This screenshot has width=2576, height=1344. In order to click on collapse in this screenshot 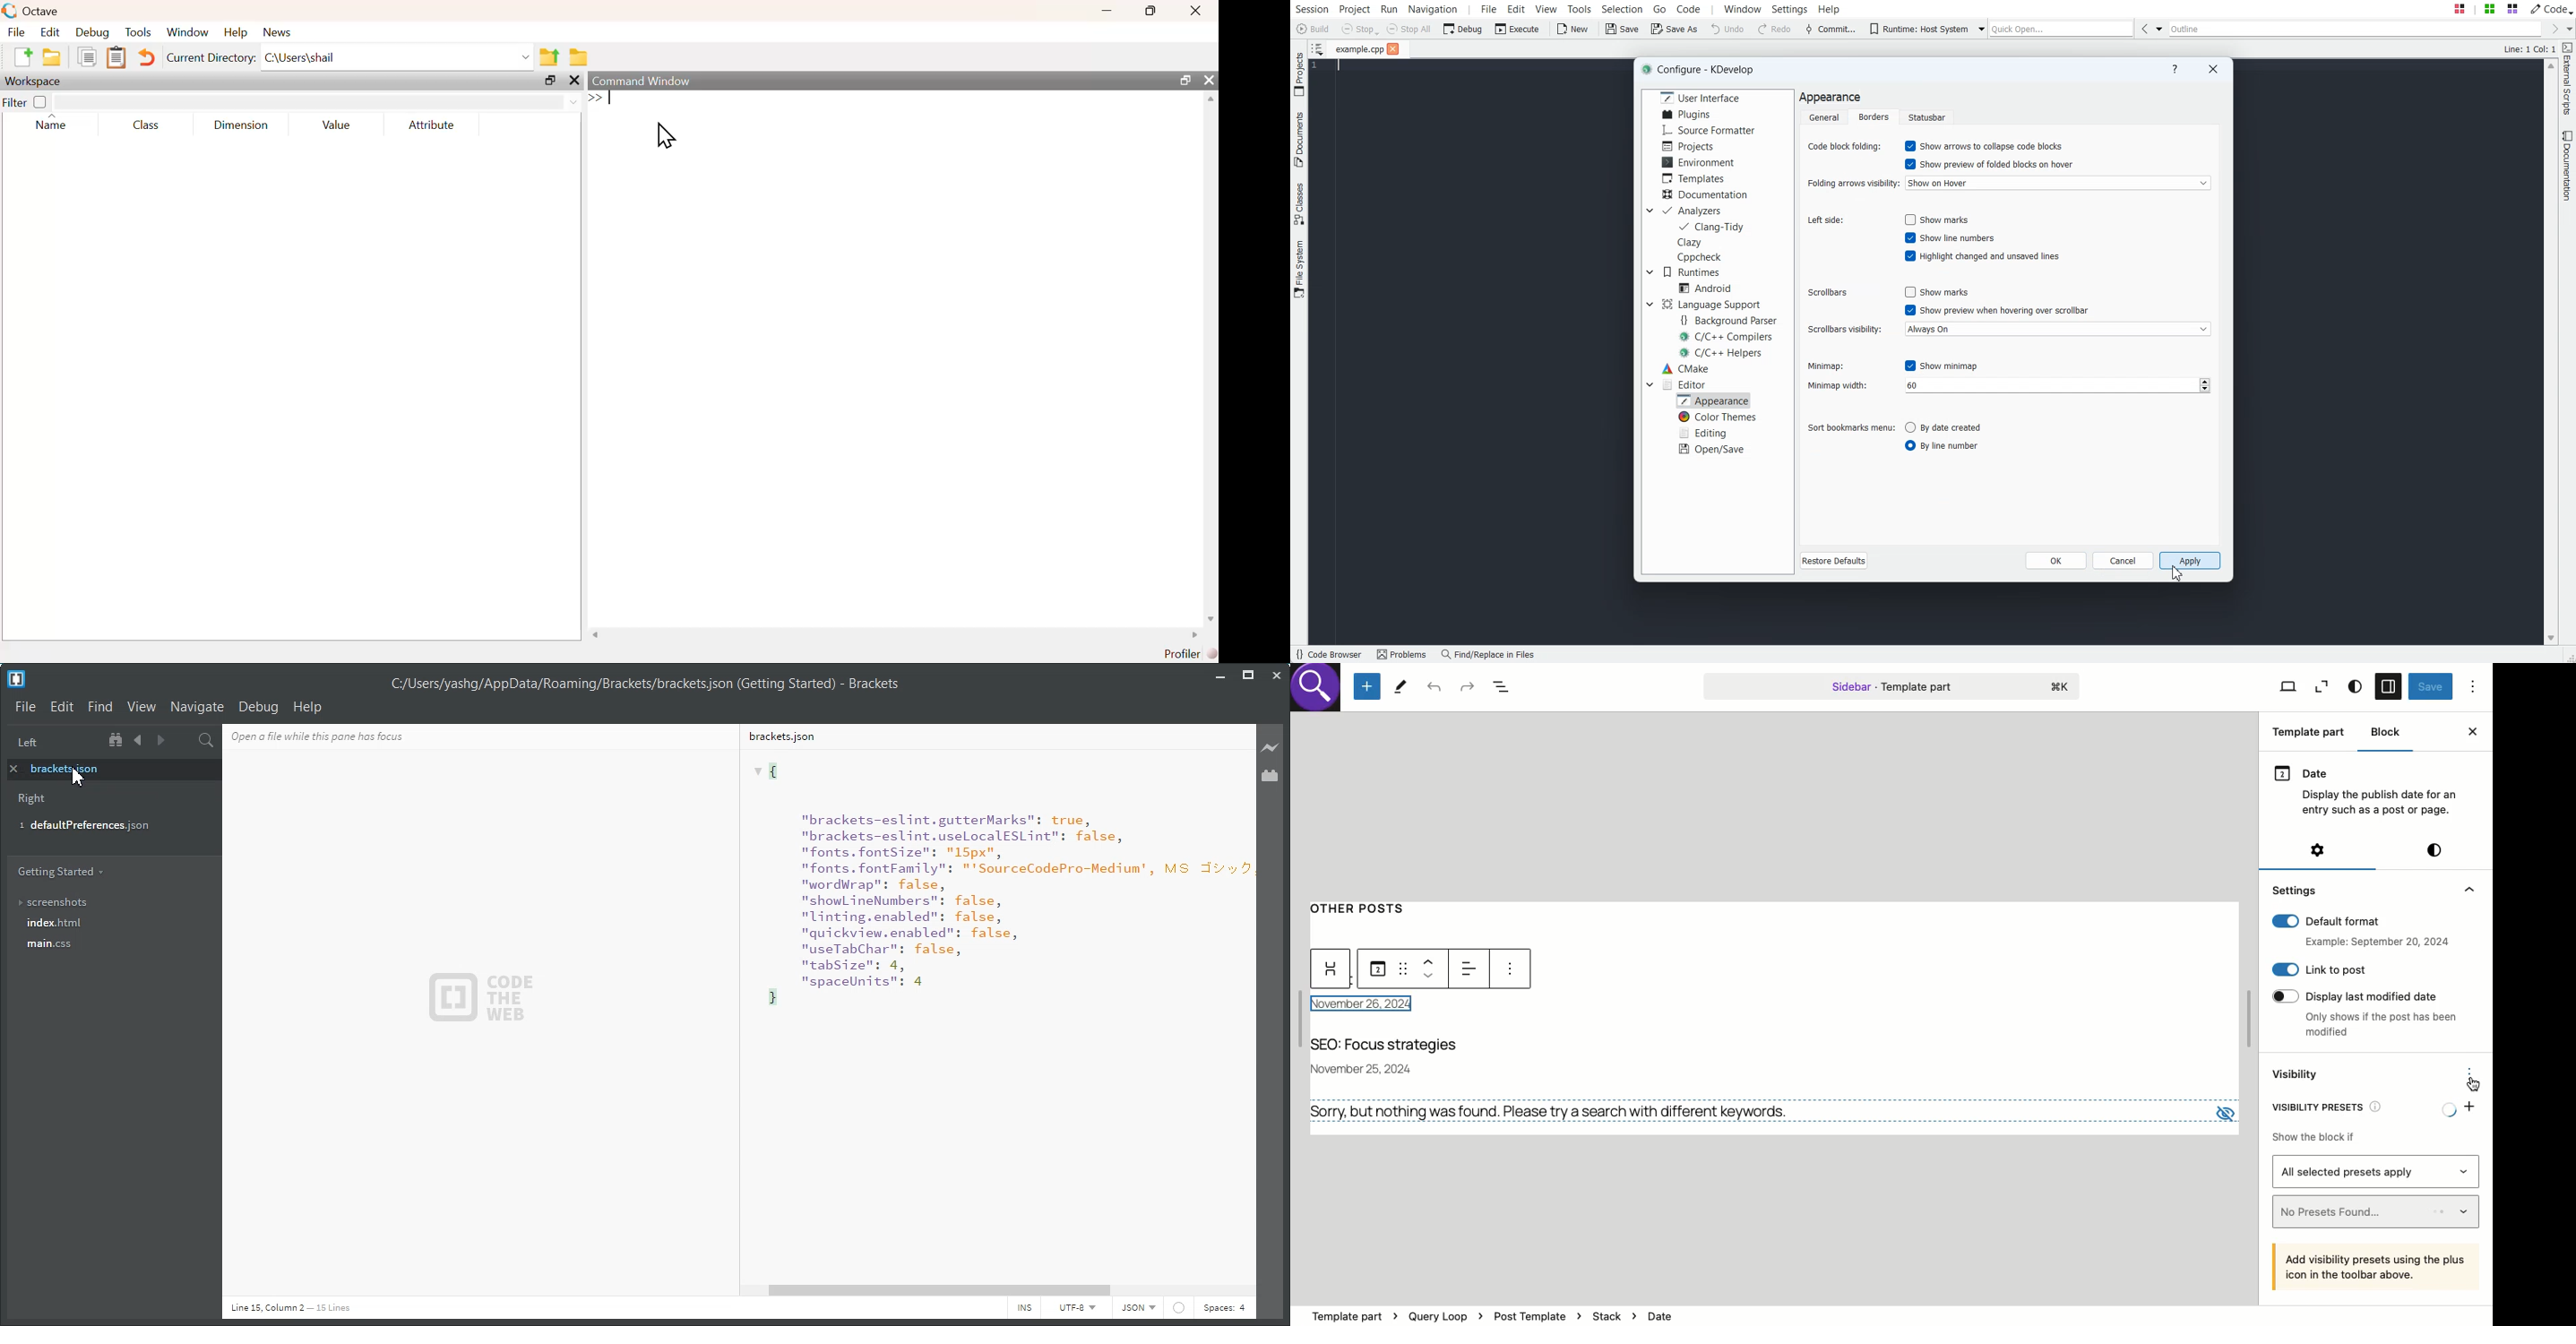, I will do `click(2468, 889)`.